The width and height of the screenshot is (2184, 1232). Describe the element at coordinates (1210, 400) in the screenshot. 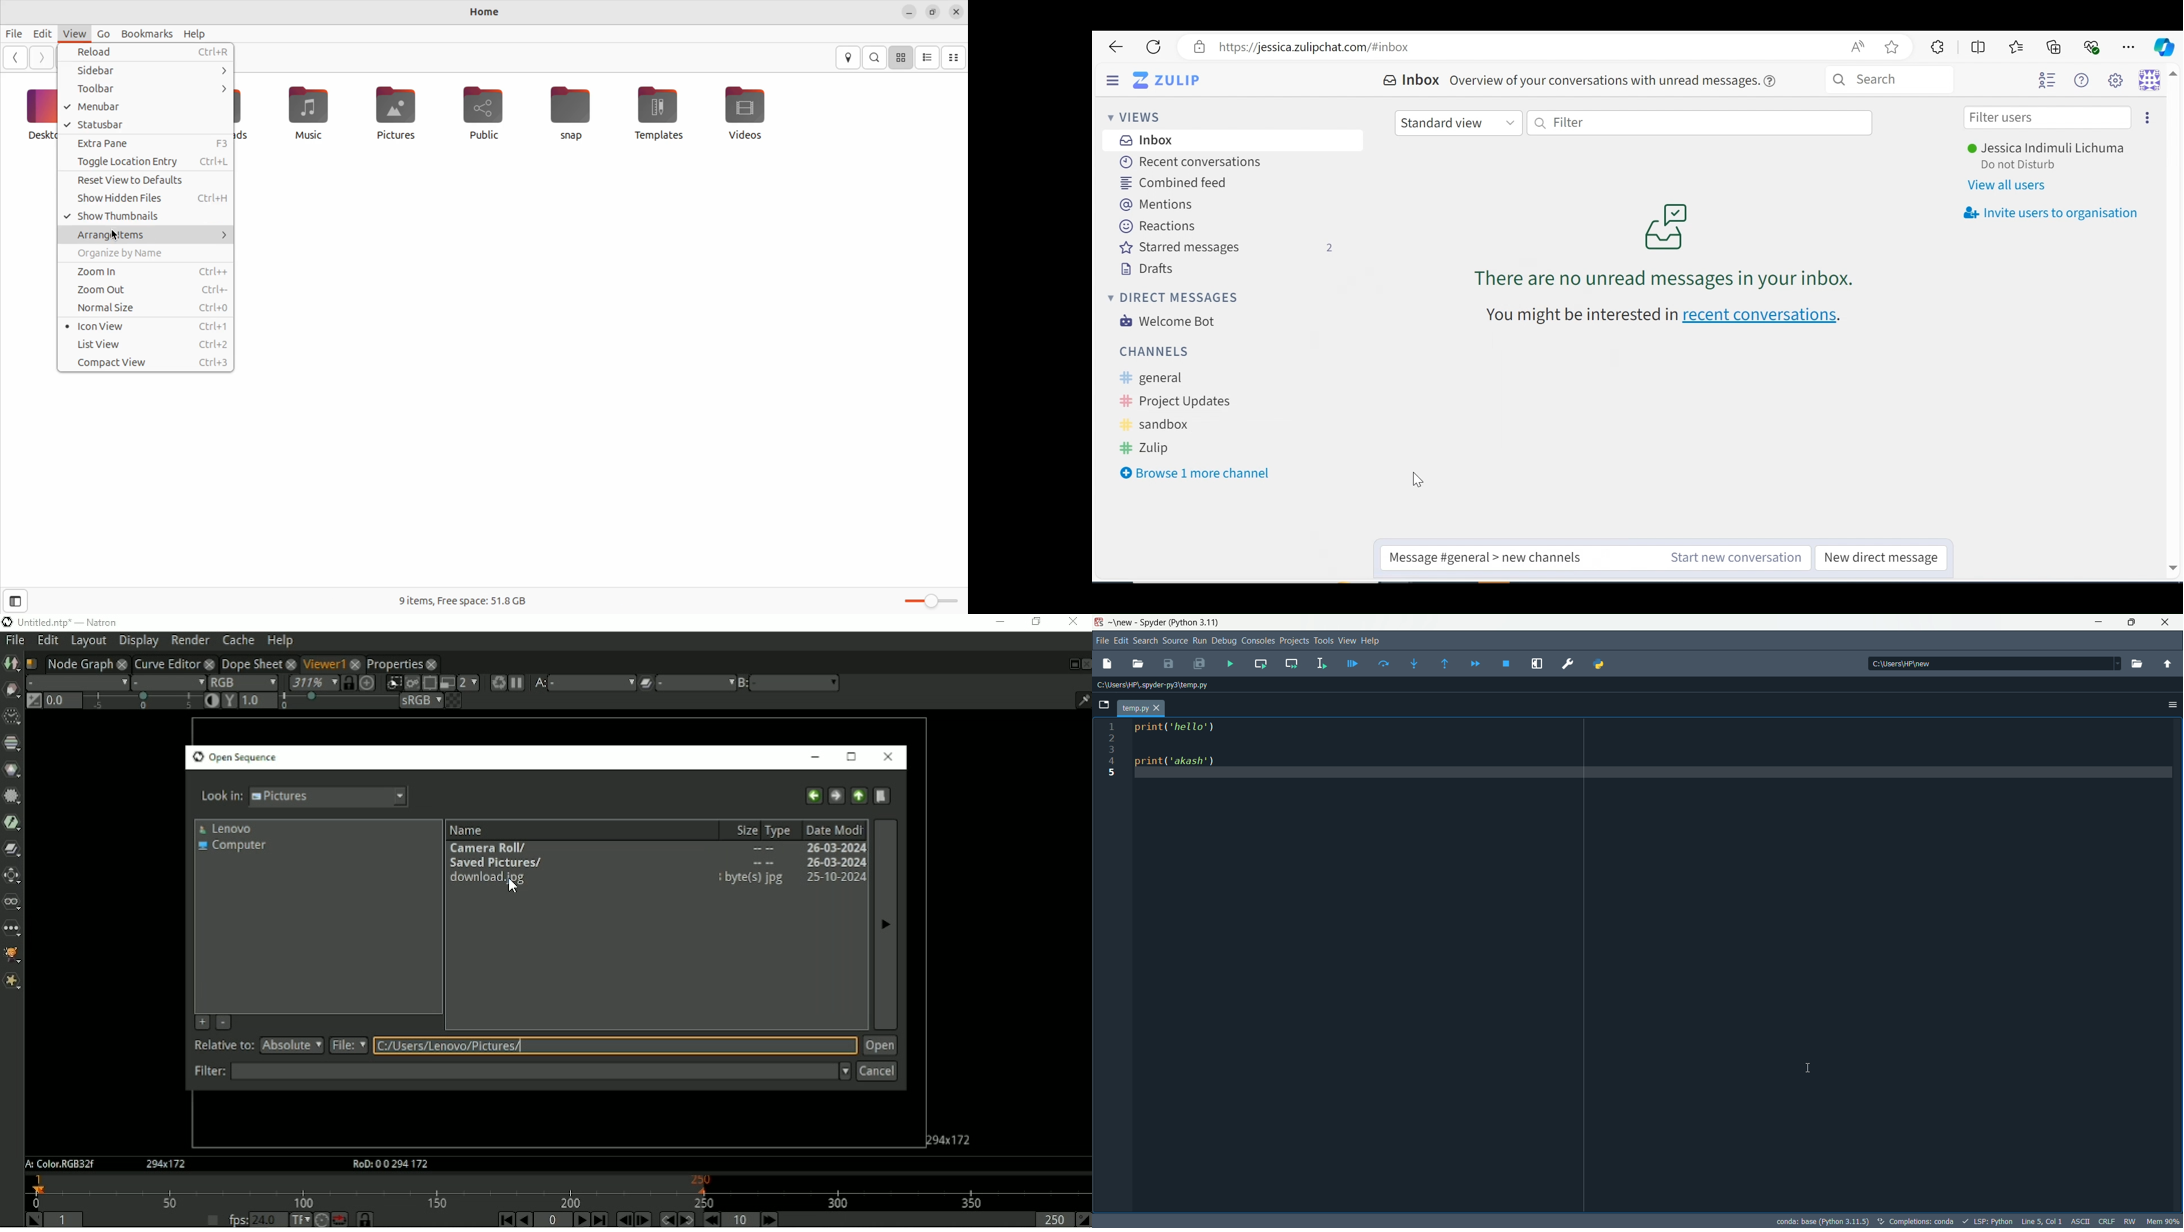

I see `Project updates` at that location.